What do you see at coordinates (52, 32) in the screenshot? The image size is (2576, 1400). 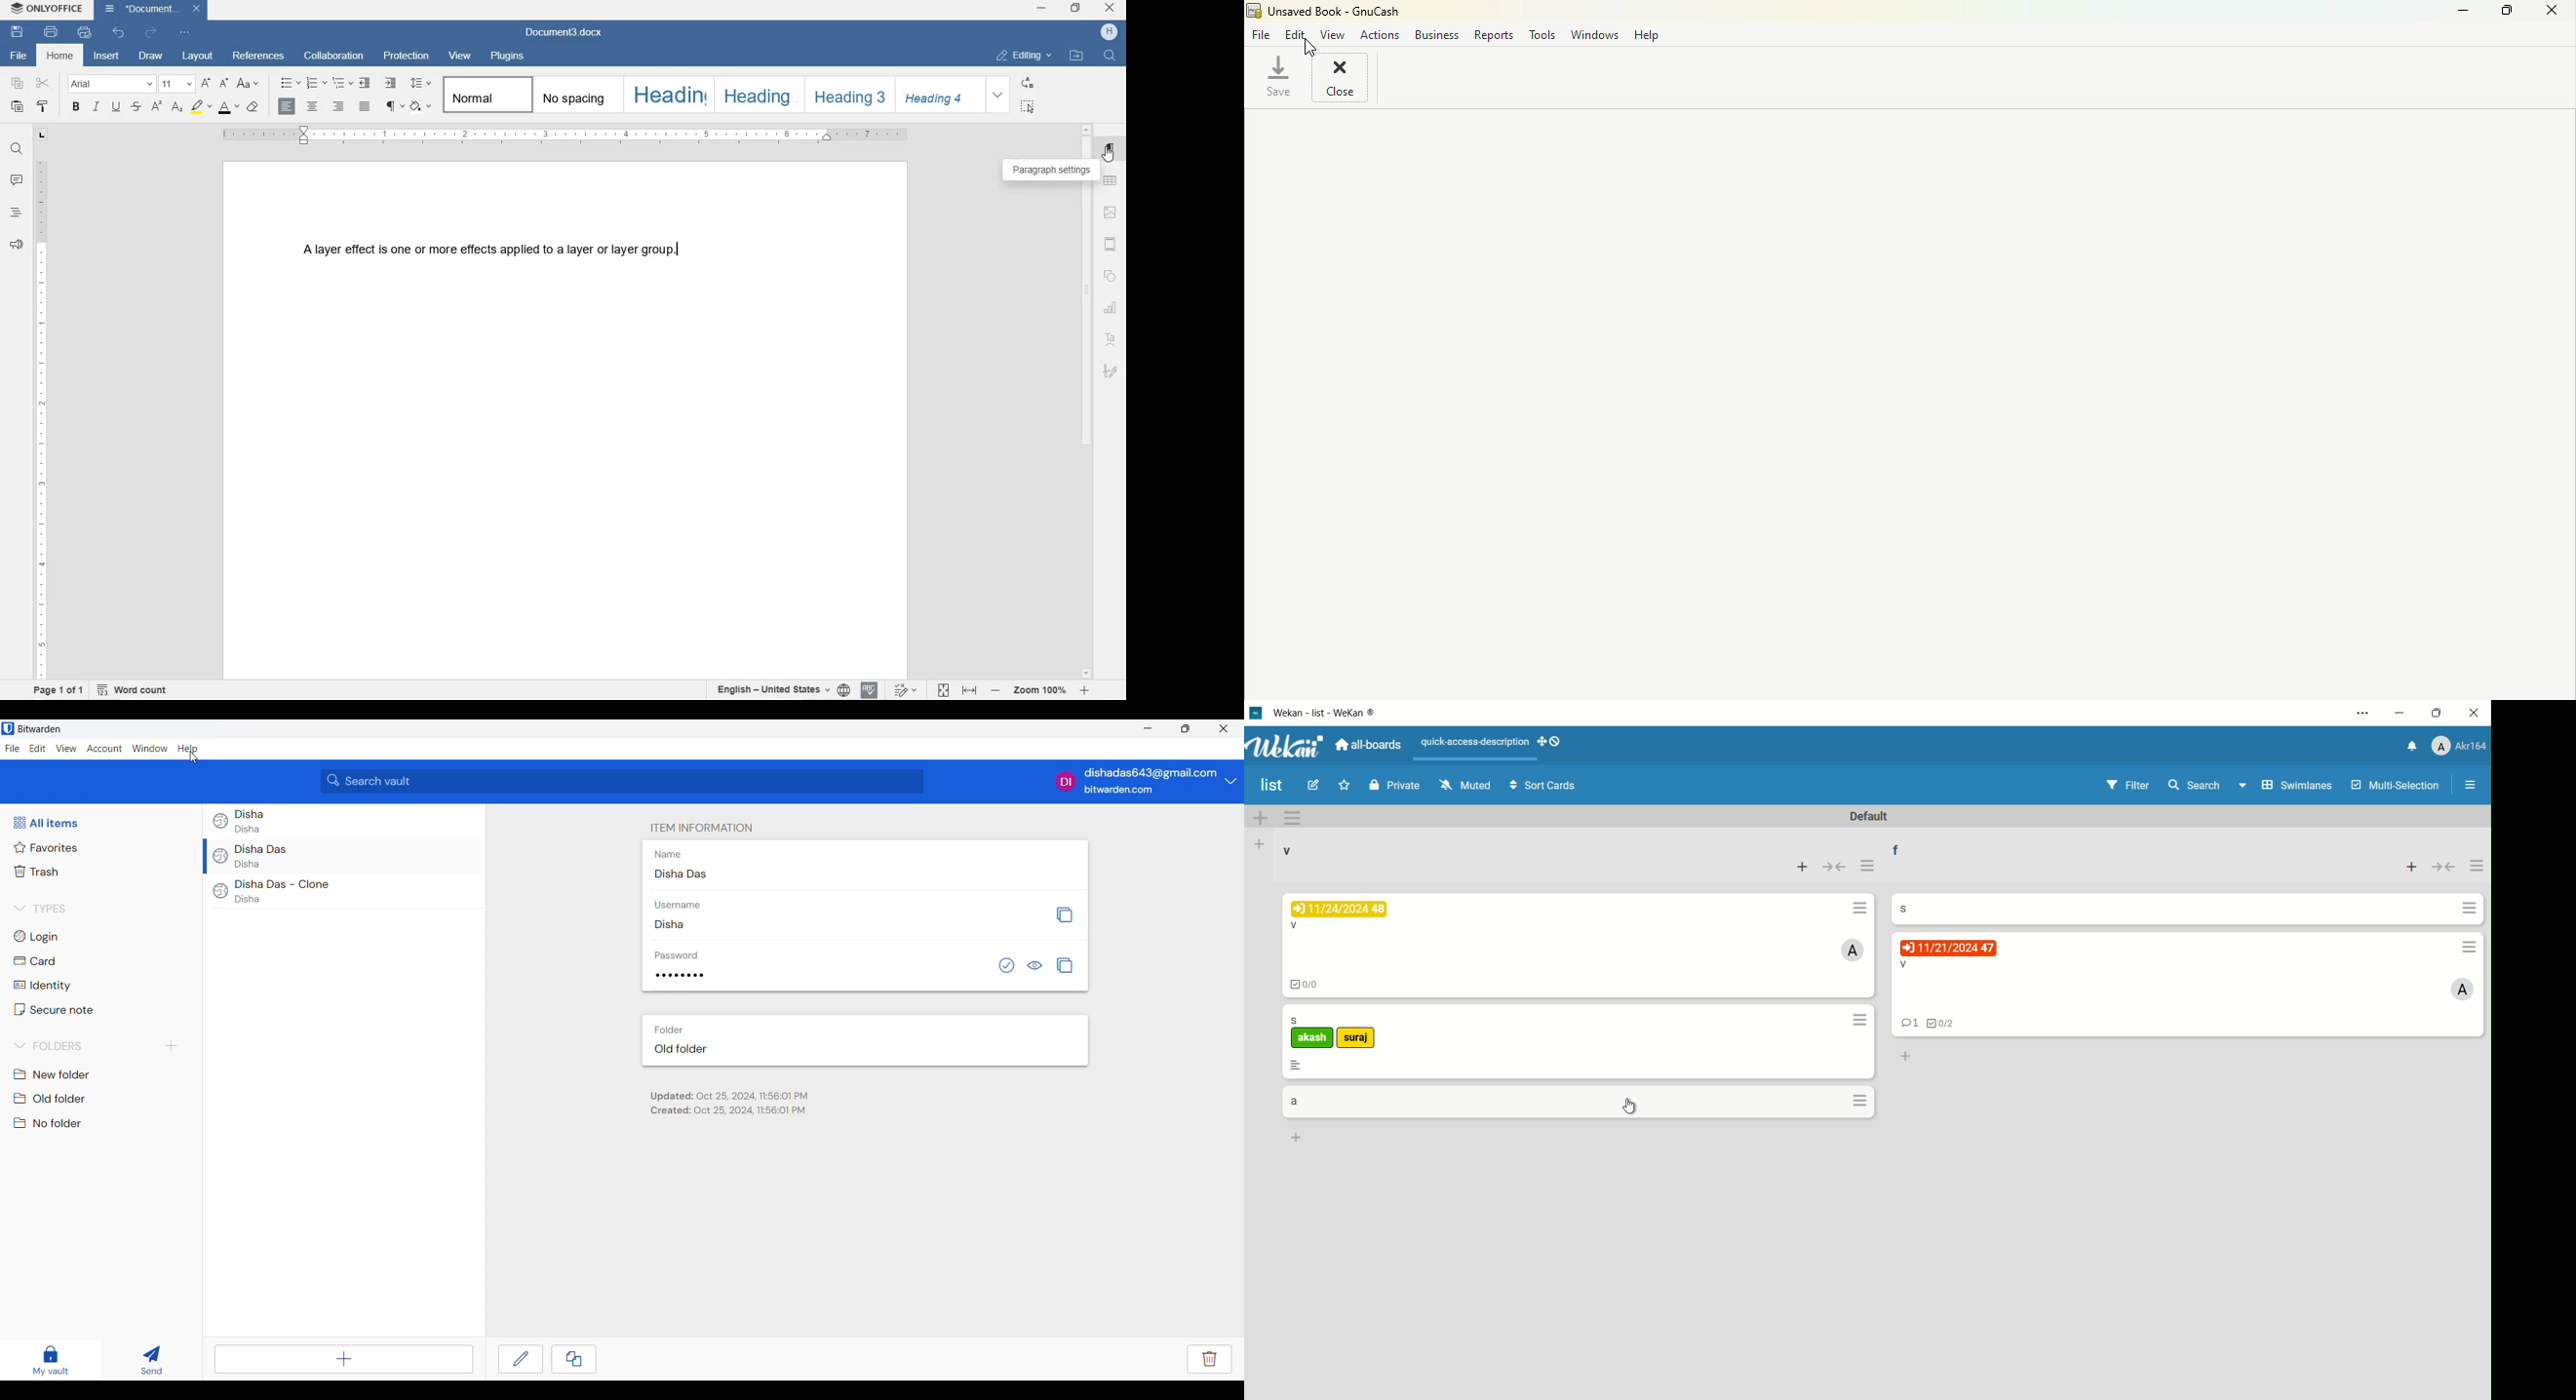 I see `PRINT` at bounding box center [52, 32].